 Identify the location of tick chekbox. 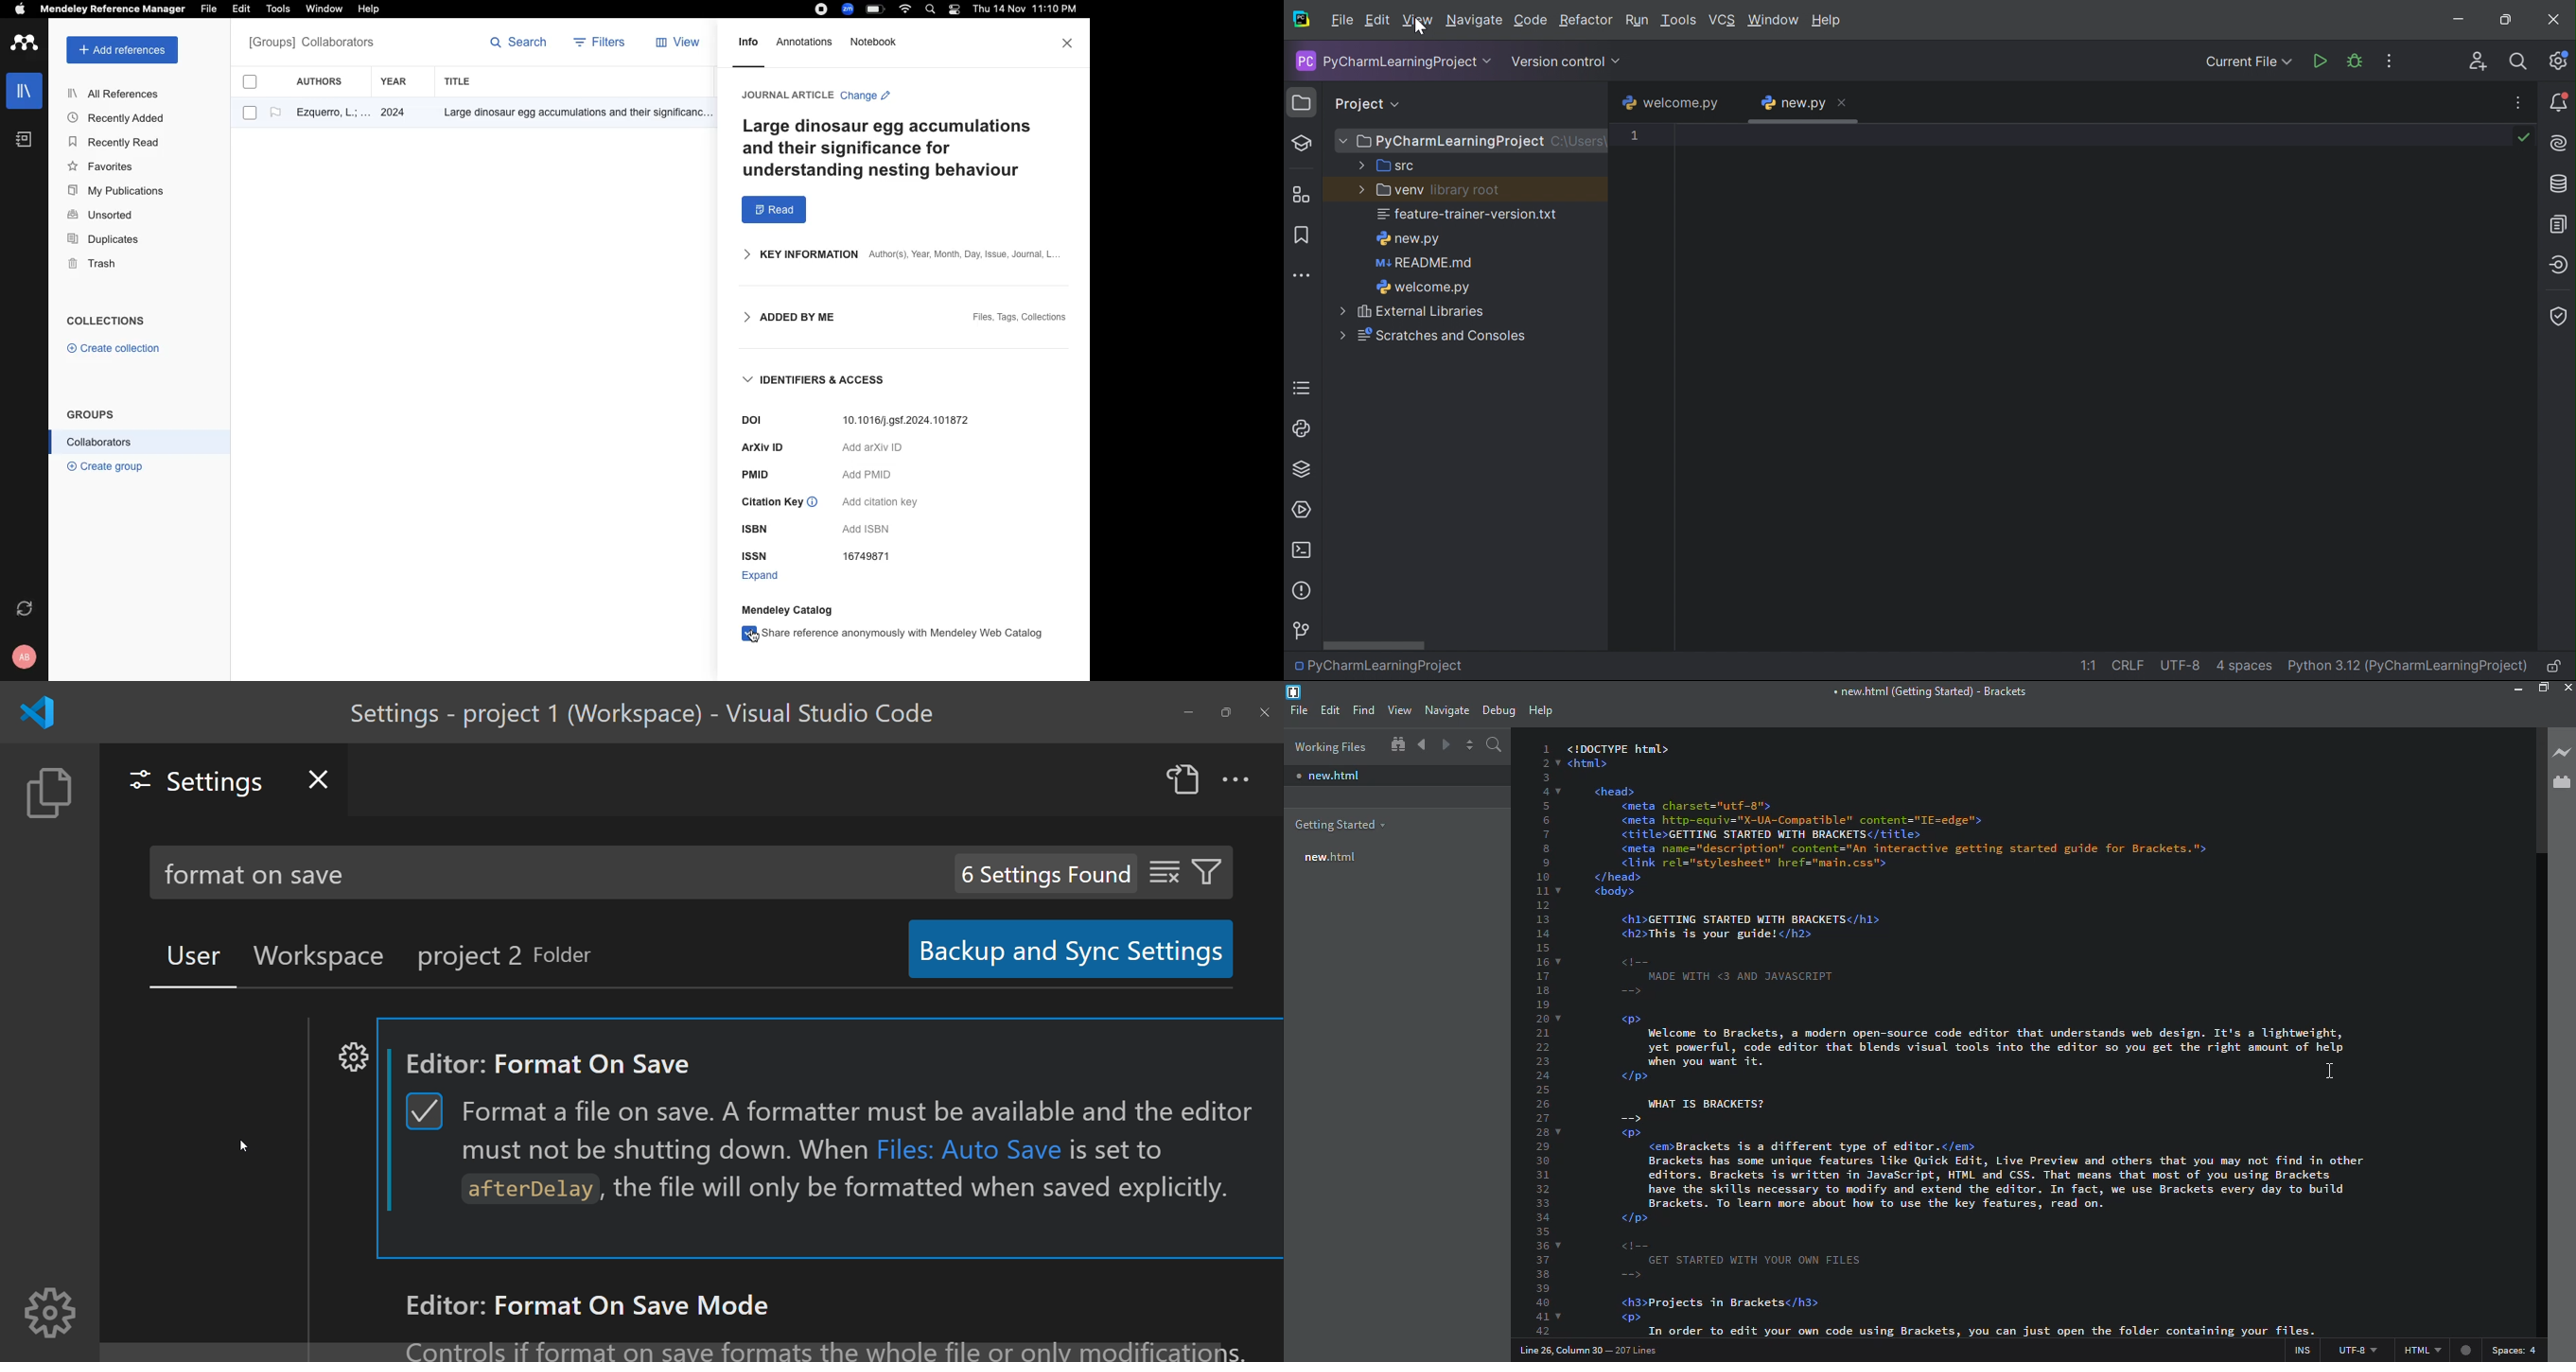
(427, 1110).